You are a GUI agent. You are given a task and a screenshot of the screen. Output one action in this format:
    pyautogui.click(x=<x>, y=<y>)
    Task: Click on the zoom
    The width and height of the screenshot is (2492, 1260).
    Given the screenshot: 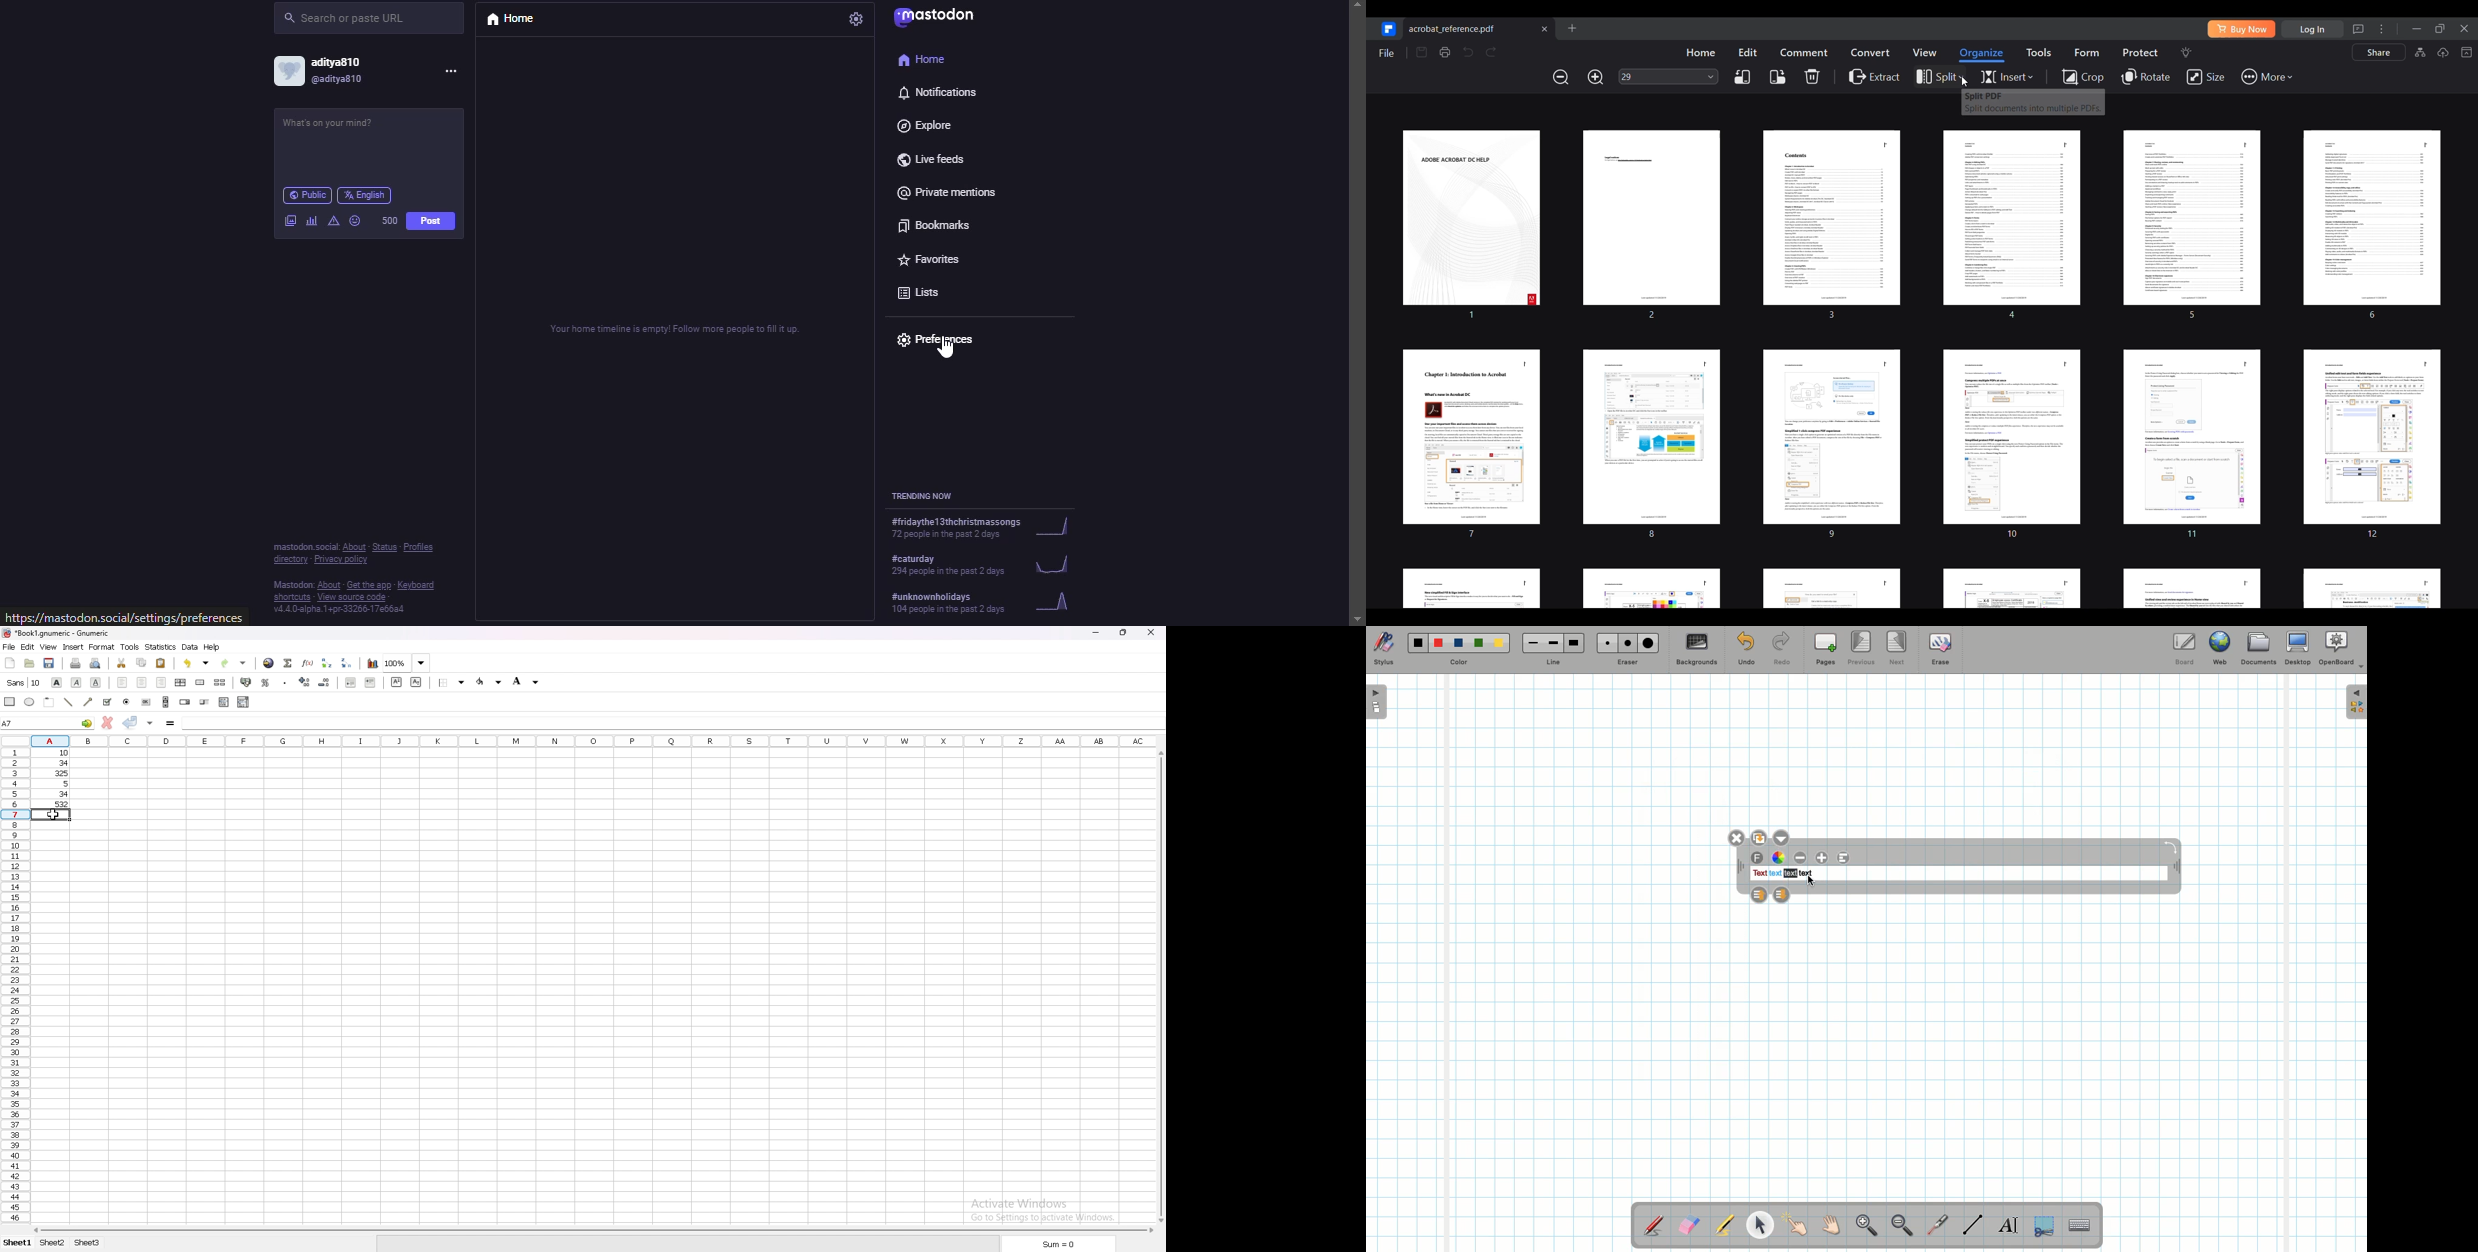 What is the action you would take?
    pyautogui.click(x=406, y=663)
    